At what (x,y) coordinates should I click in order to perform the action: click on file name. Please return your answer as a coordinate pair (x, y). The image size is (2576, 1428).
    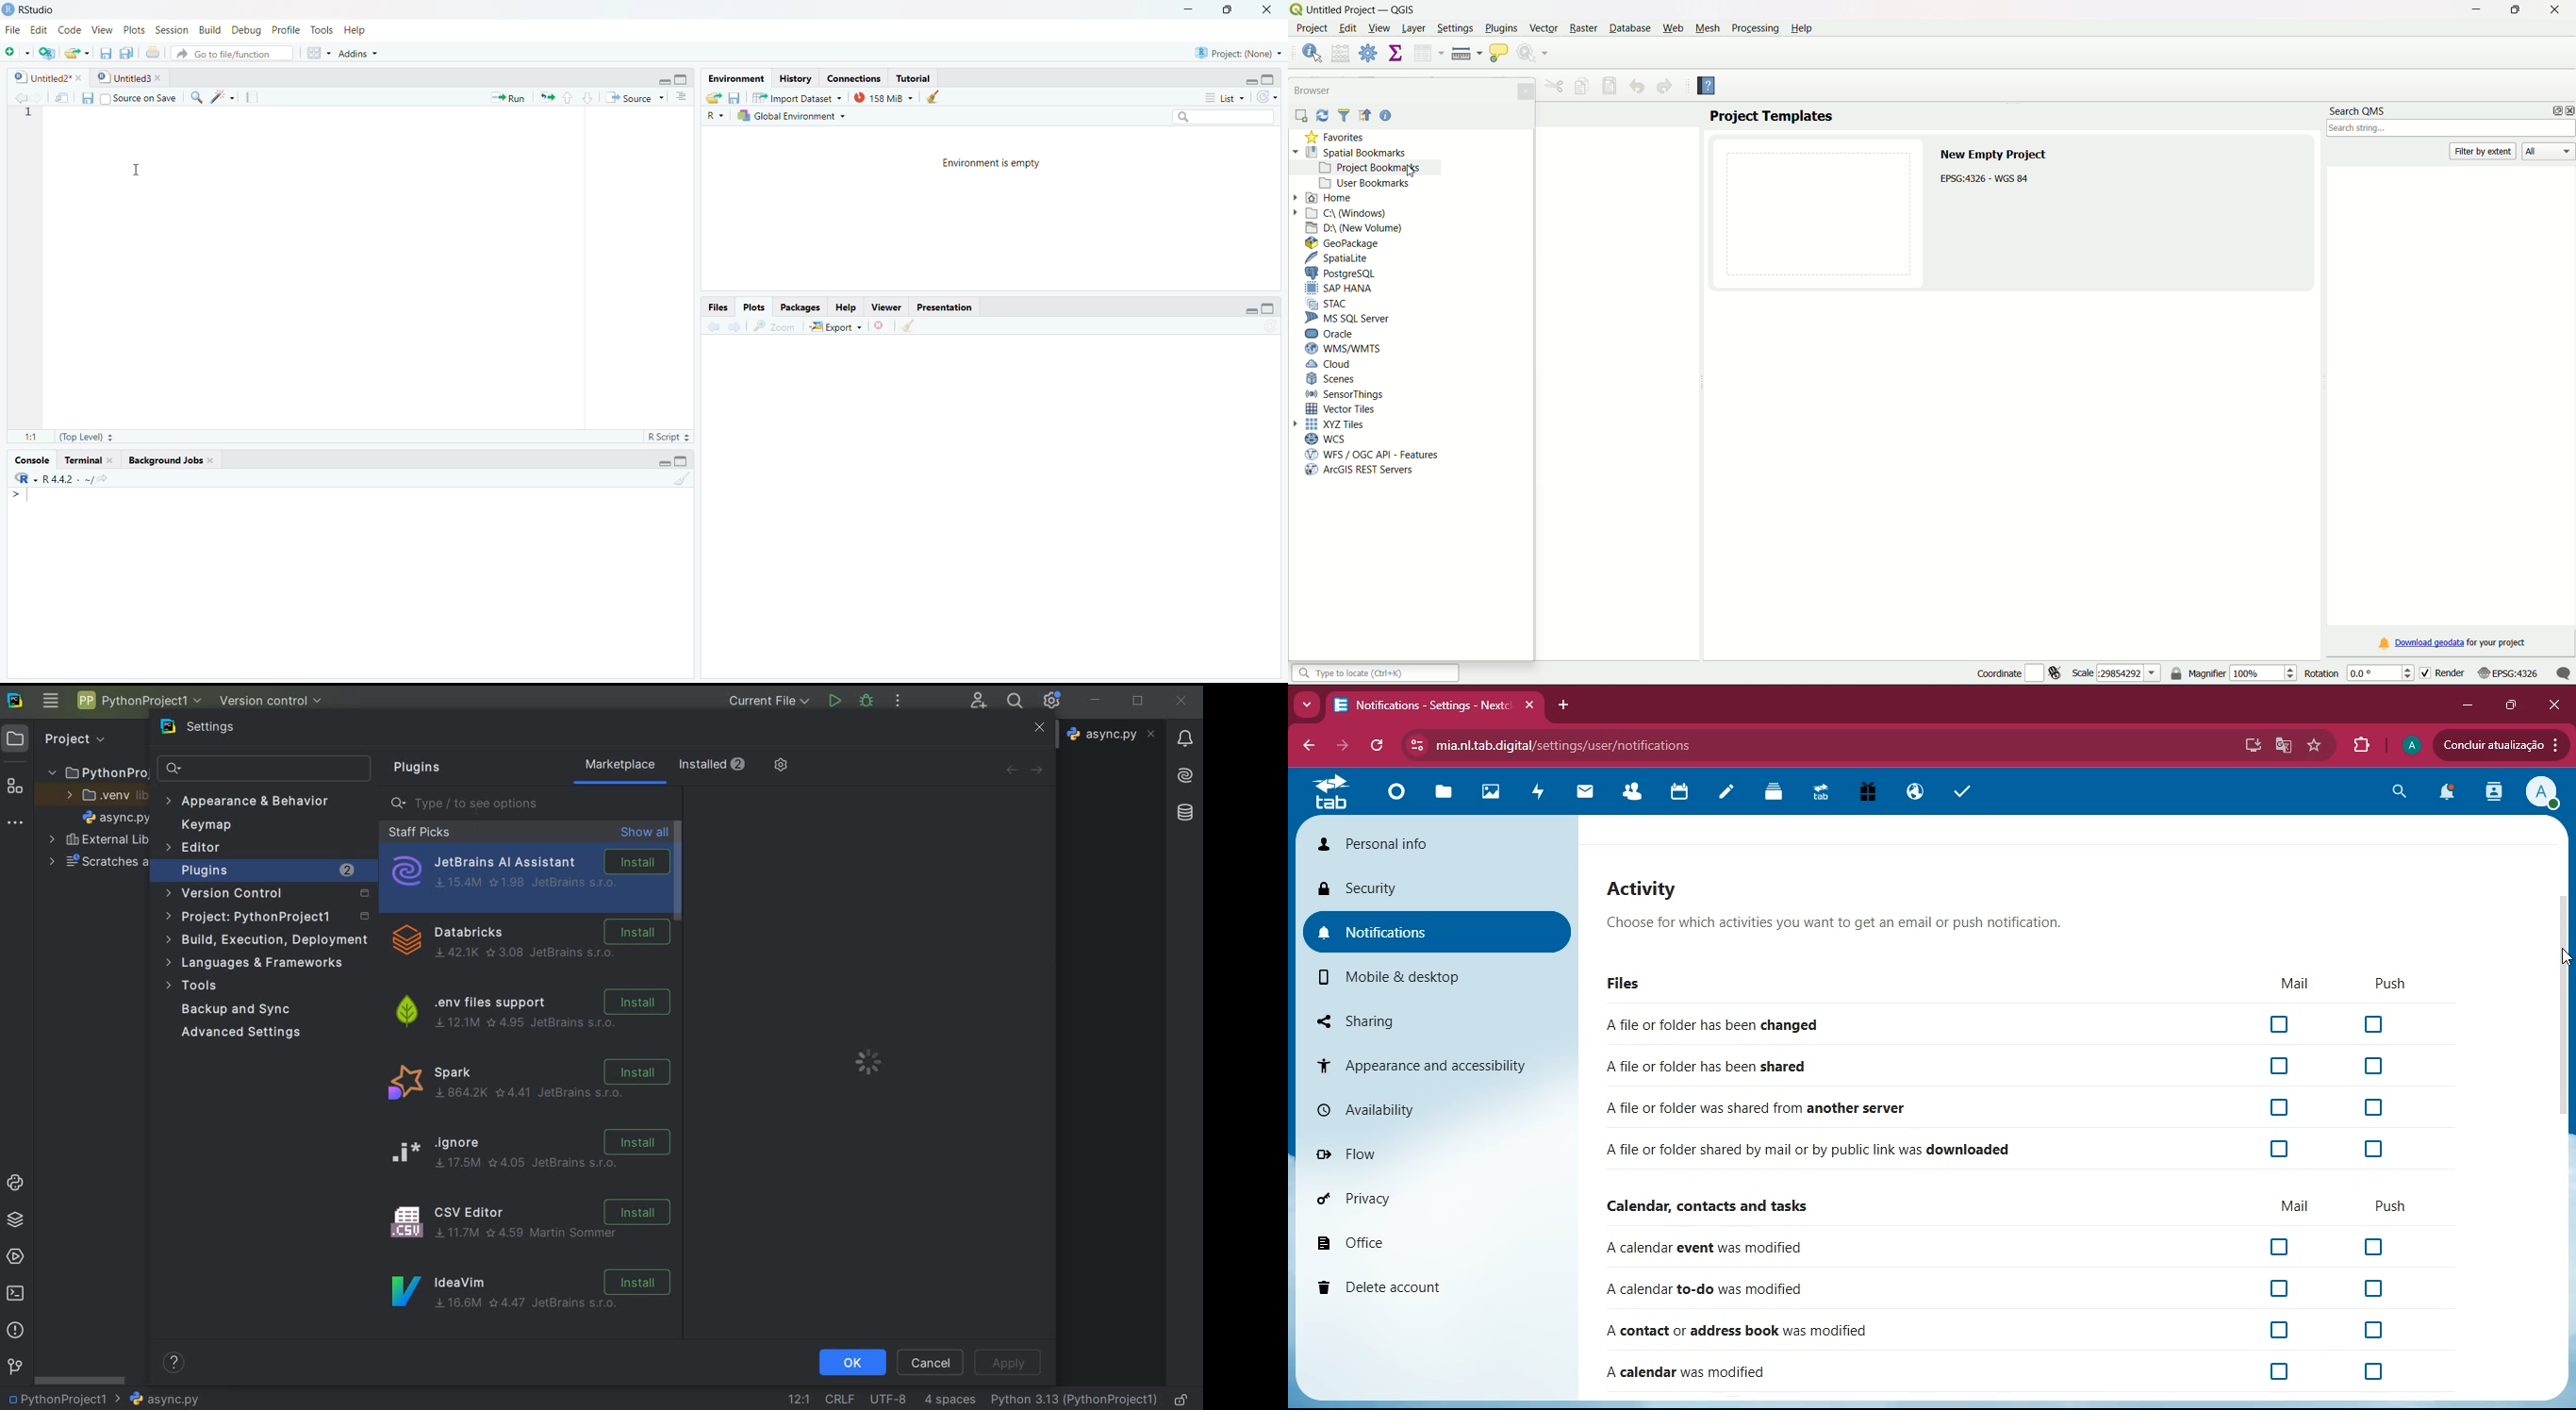
    Looking at the image, I should click on (1111, 734).